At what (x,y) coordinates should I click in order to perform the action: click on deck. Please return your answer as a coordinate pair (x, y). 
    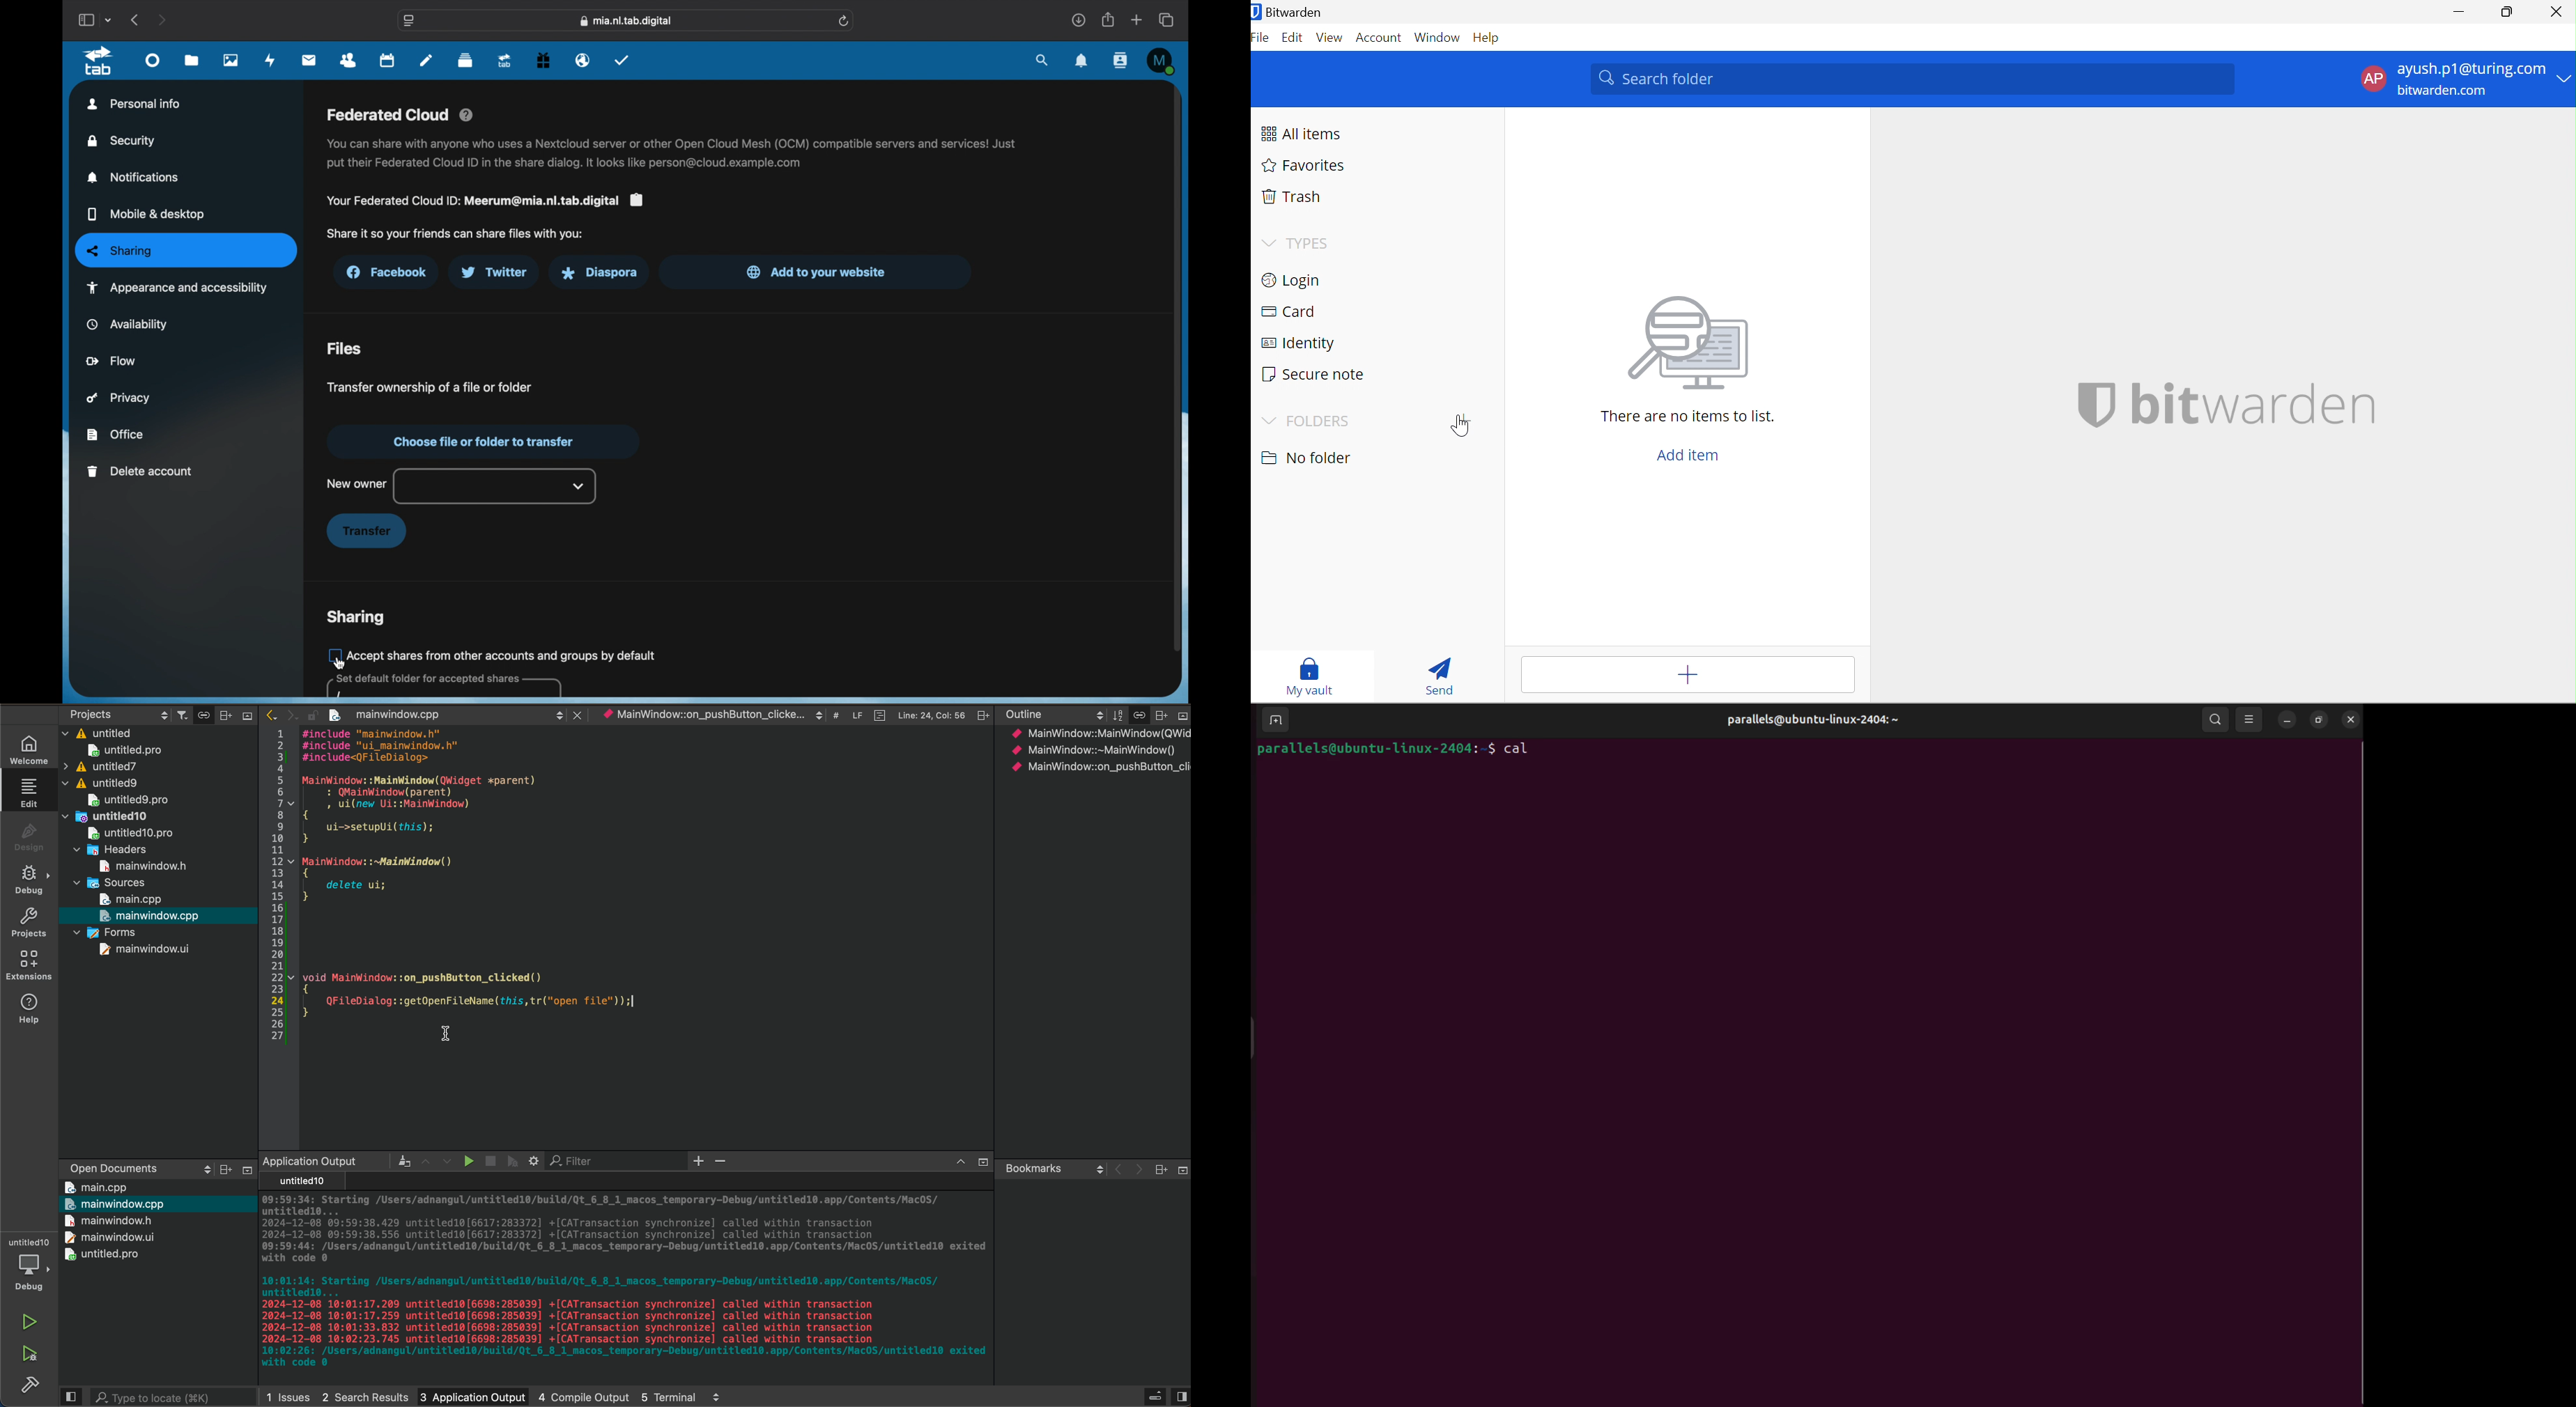
    Looking at the image, I should click on (465, 61).